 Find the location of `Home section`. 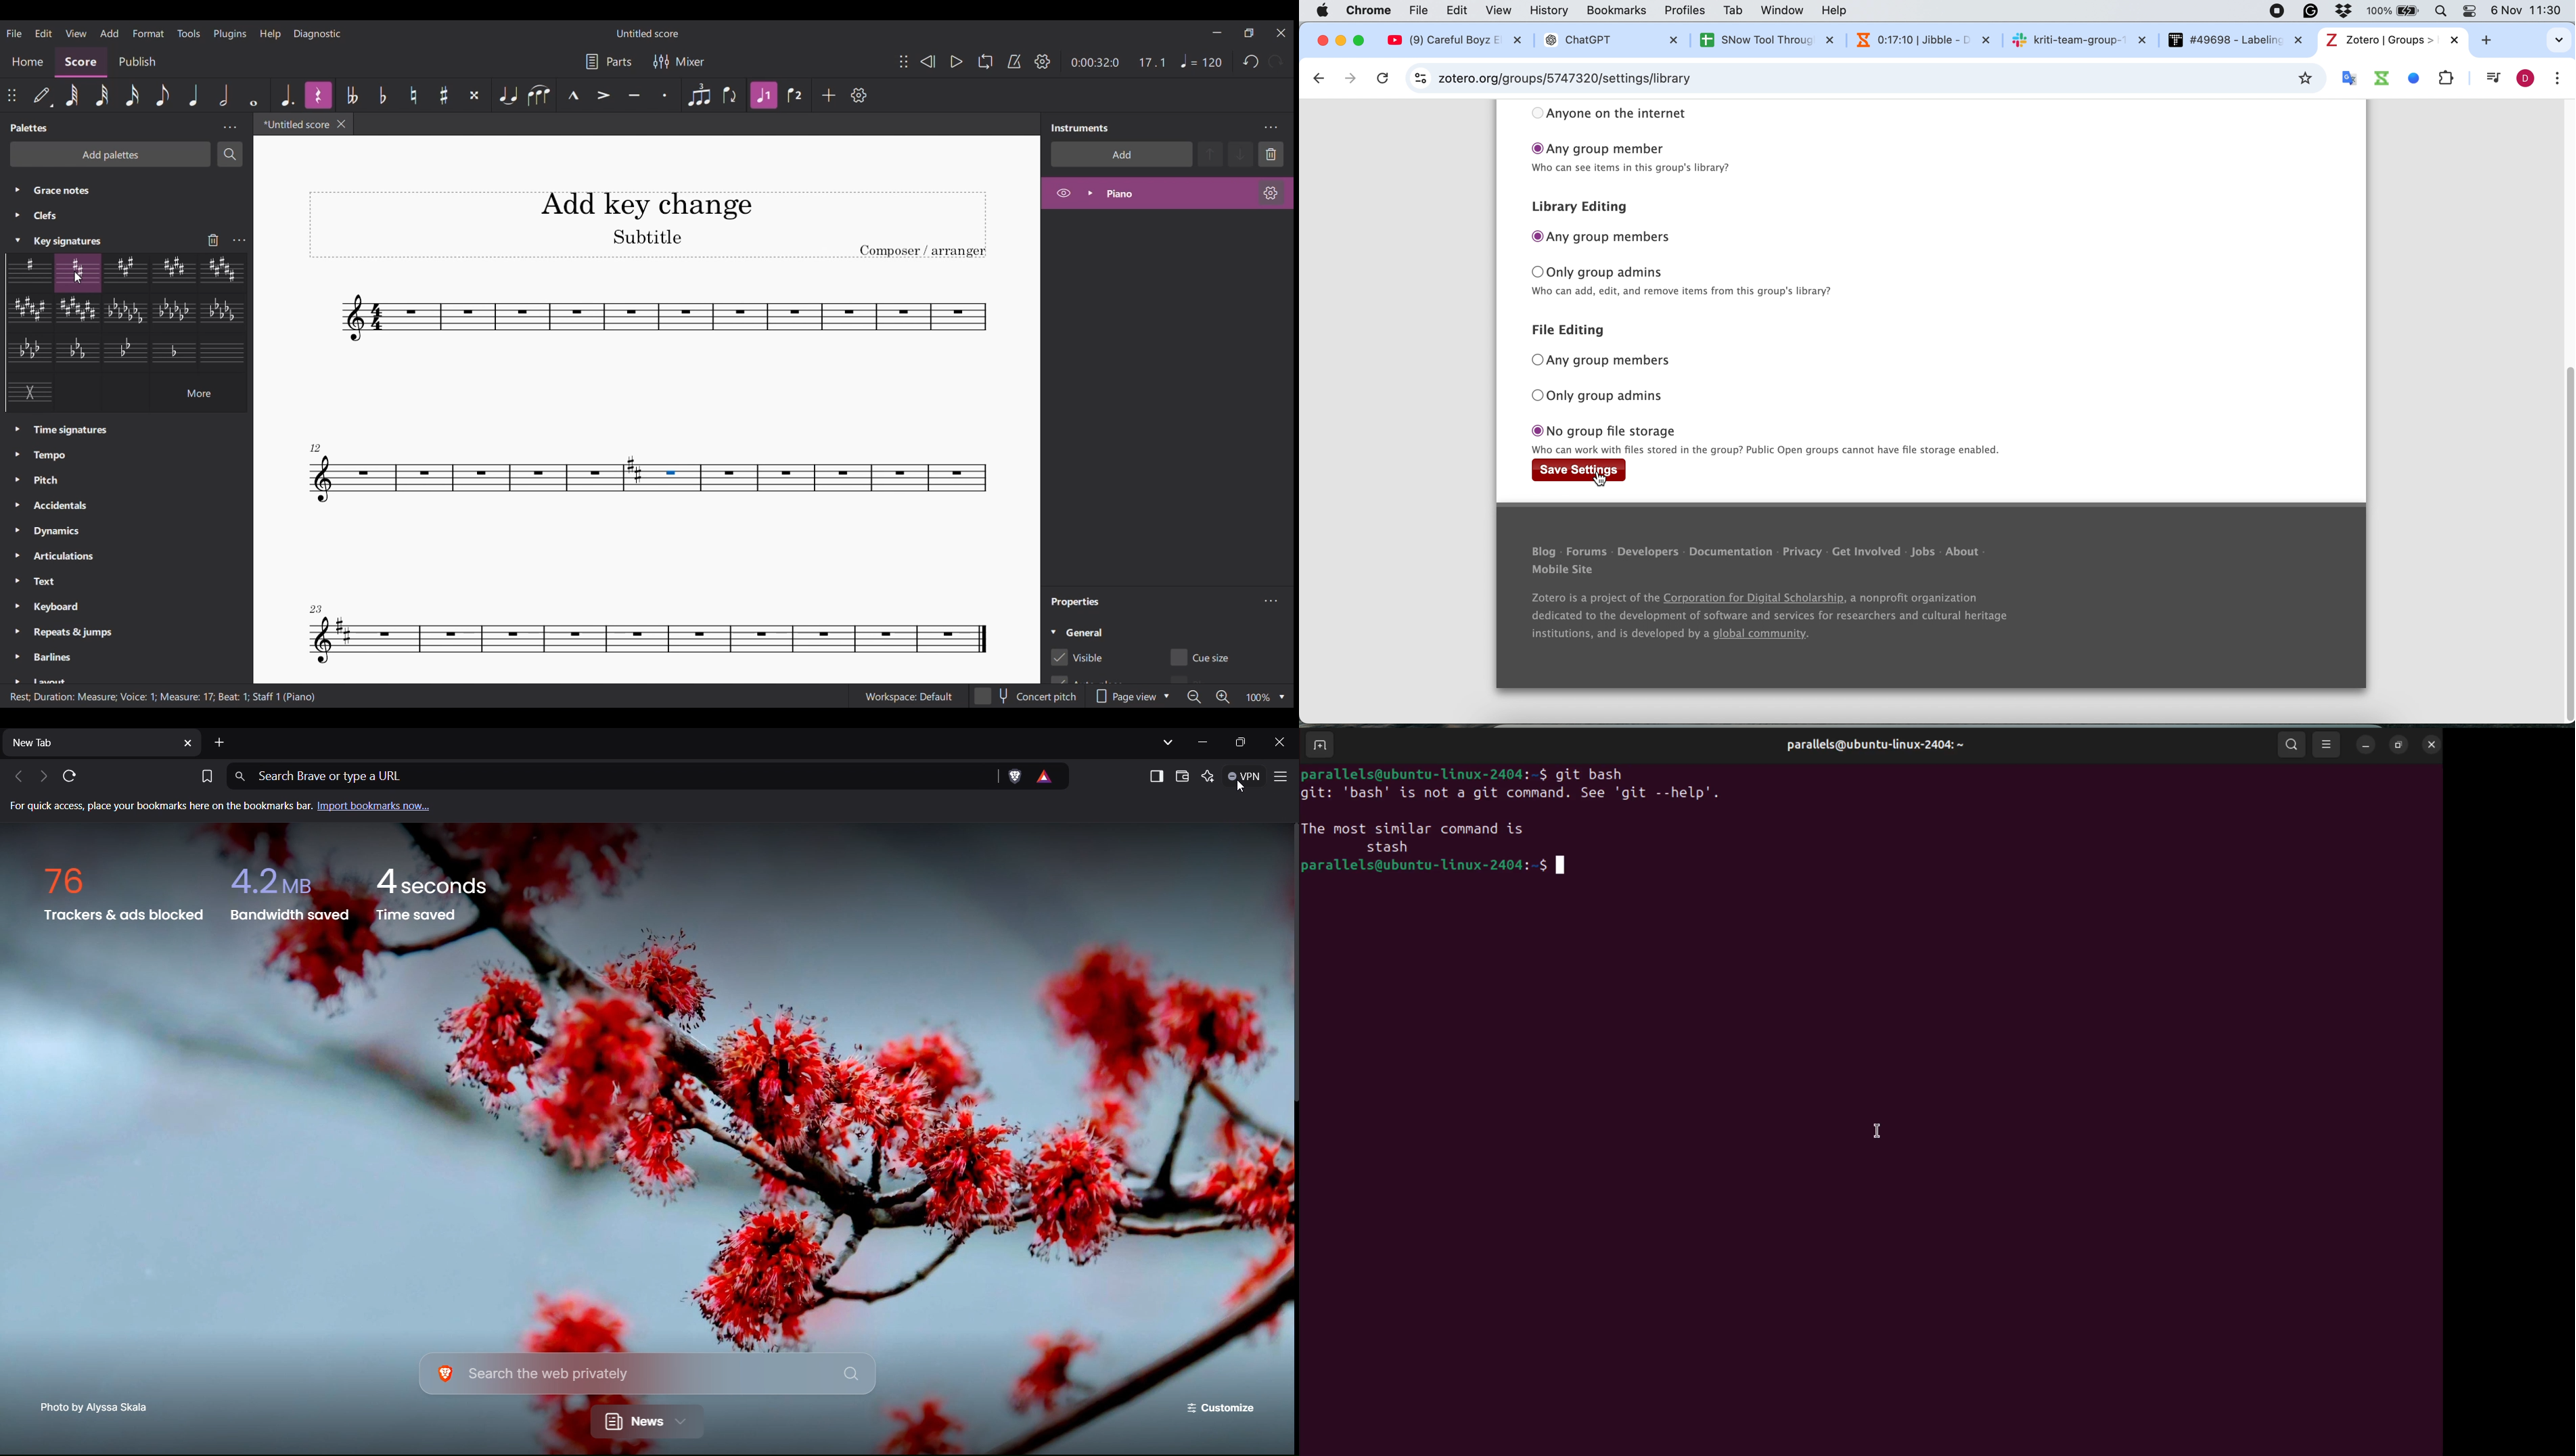

Home section is located at coordinates (28, 65).